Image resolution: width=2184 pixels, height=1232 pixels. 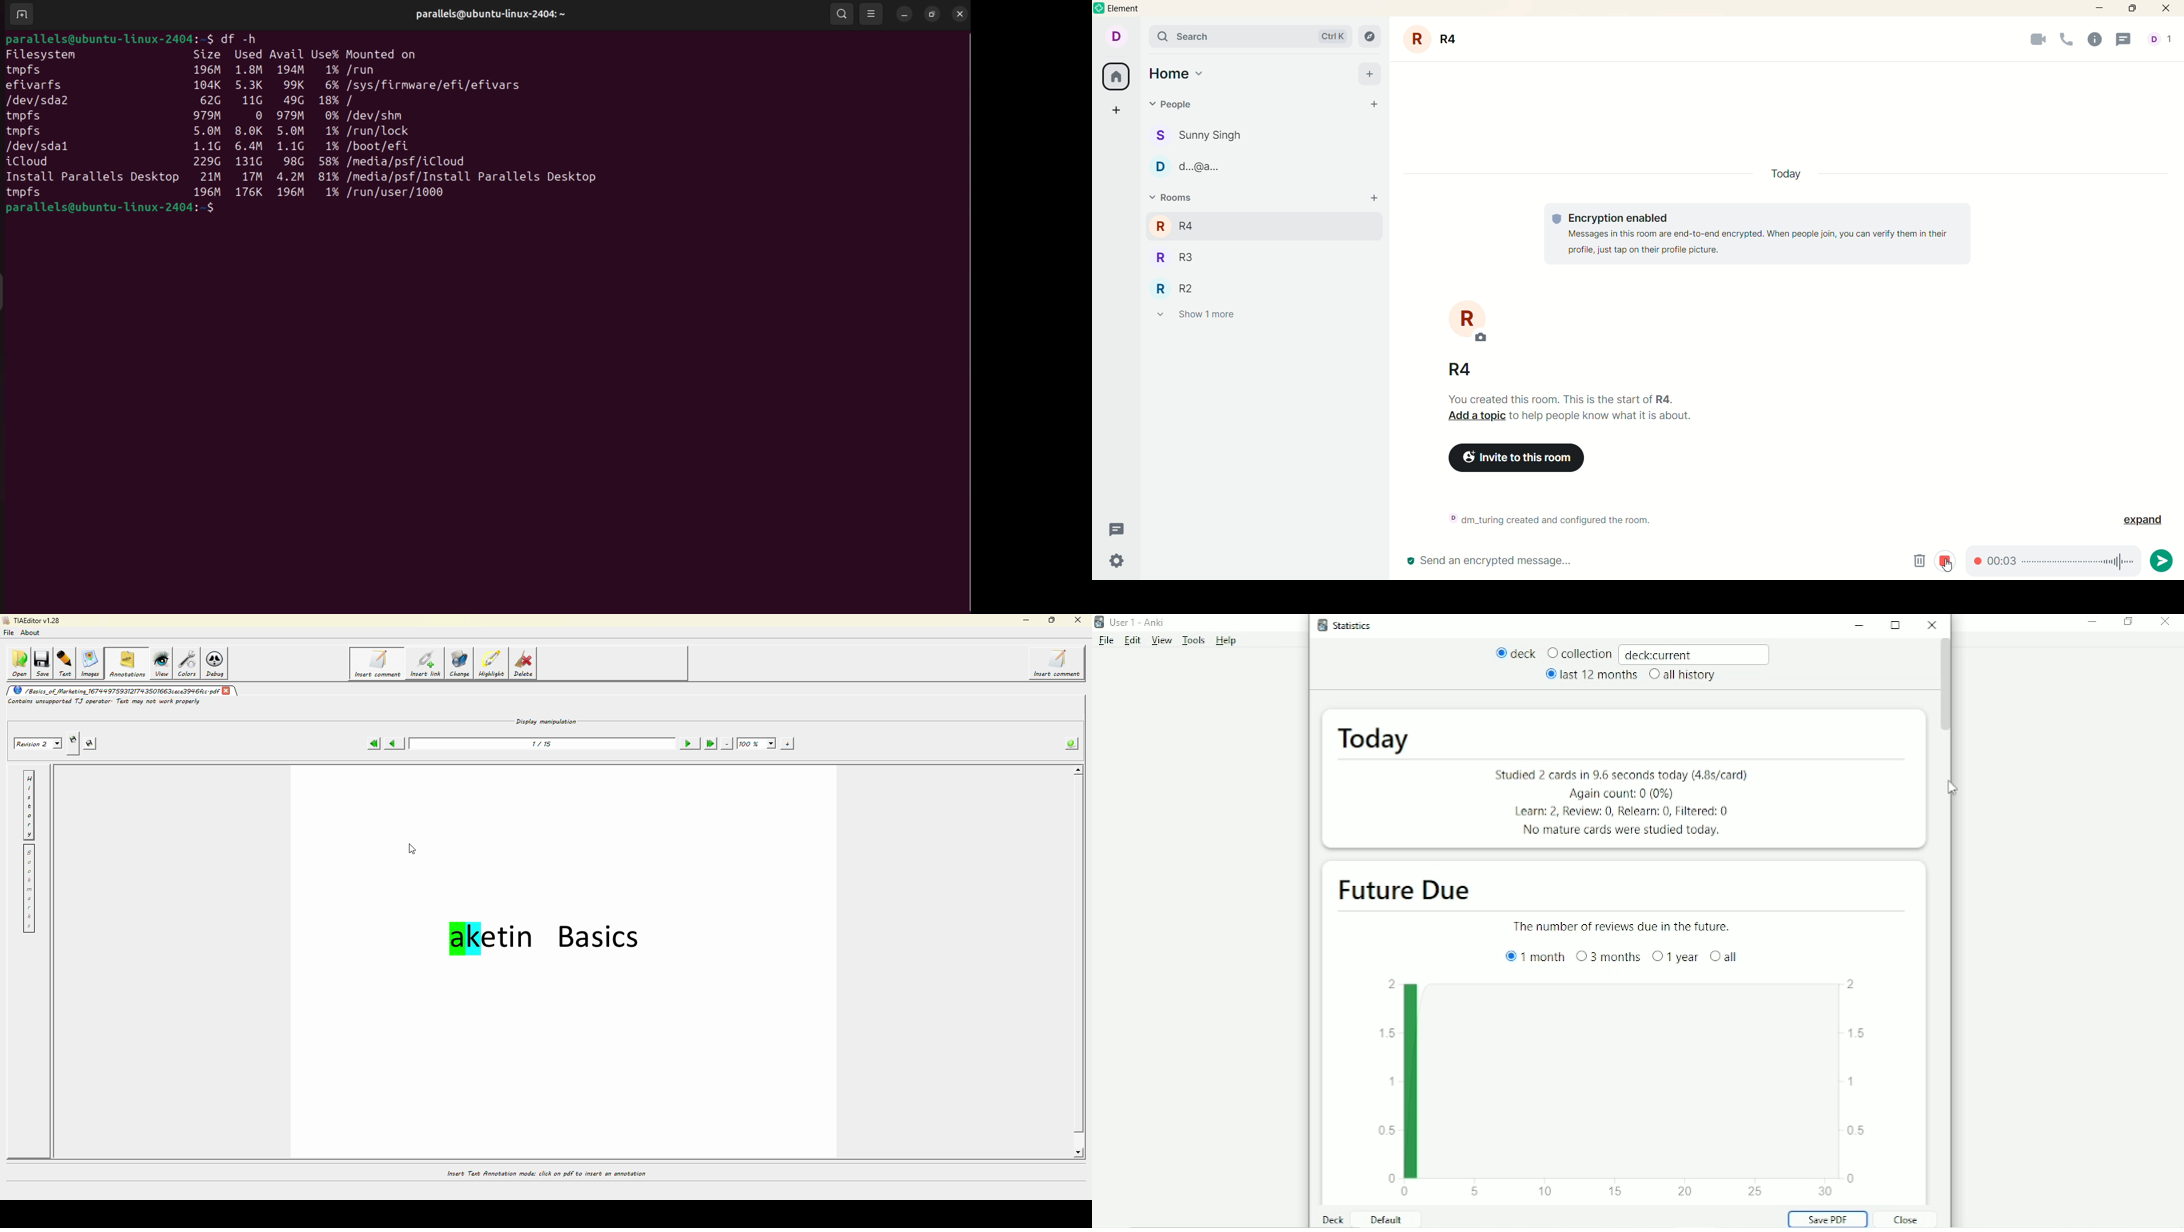 I want to click on people, so click(x=1208, y=169).